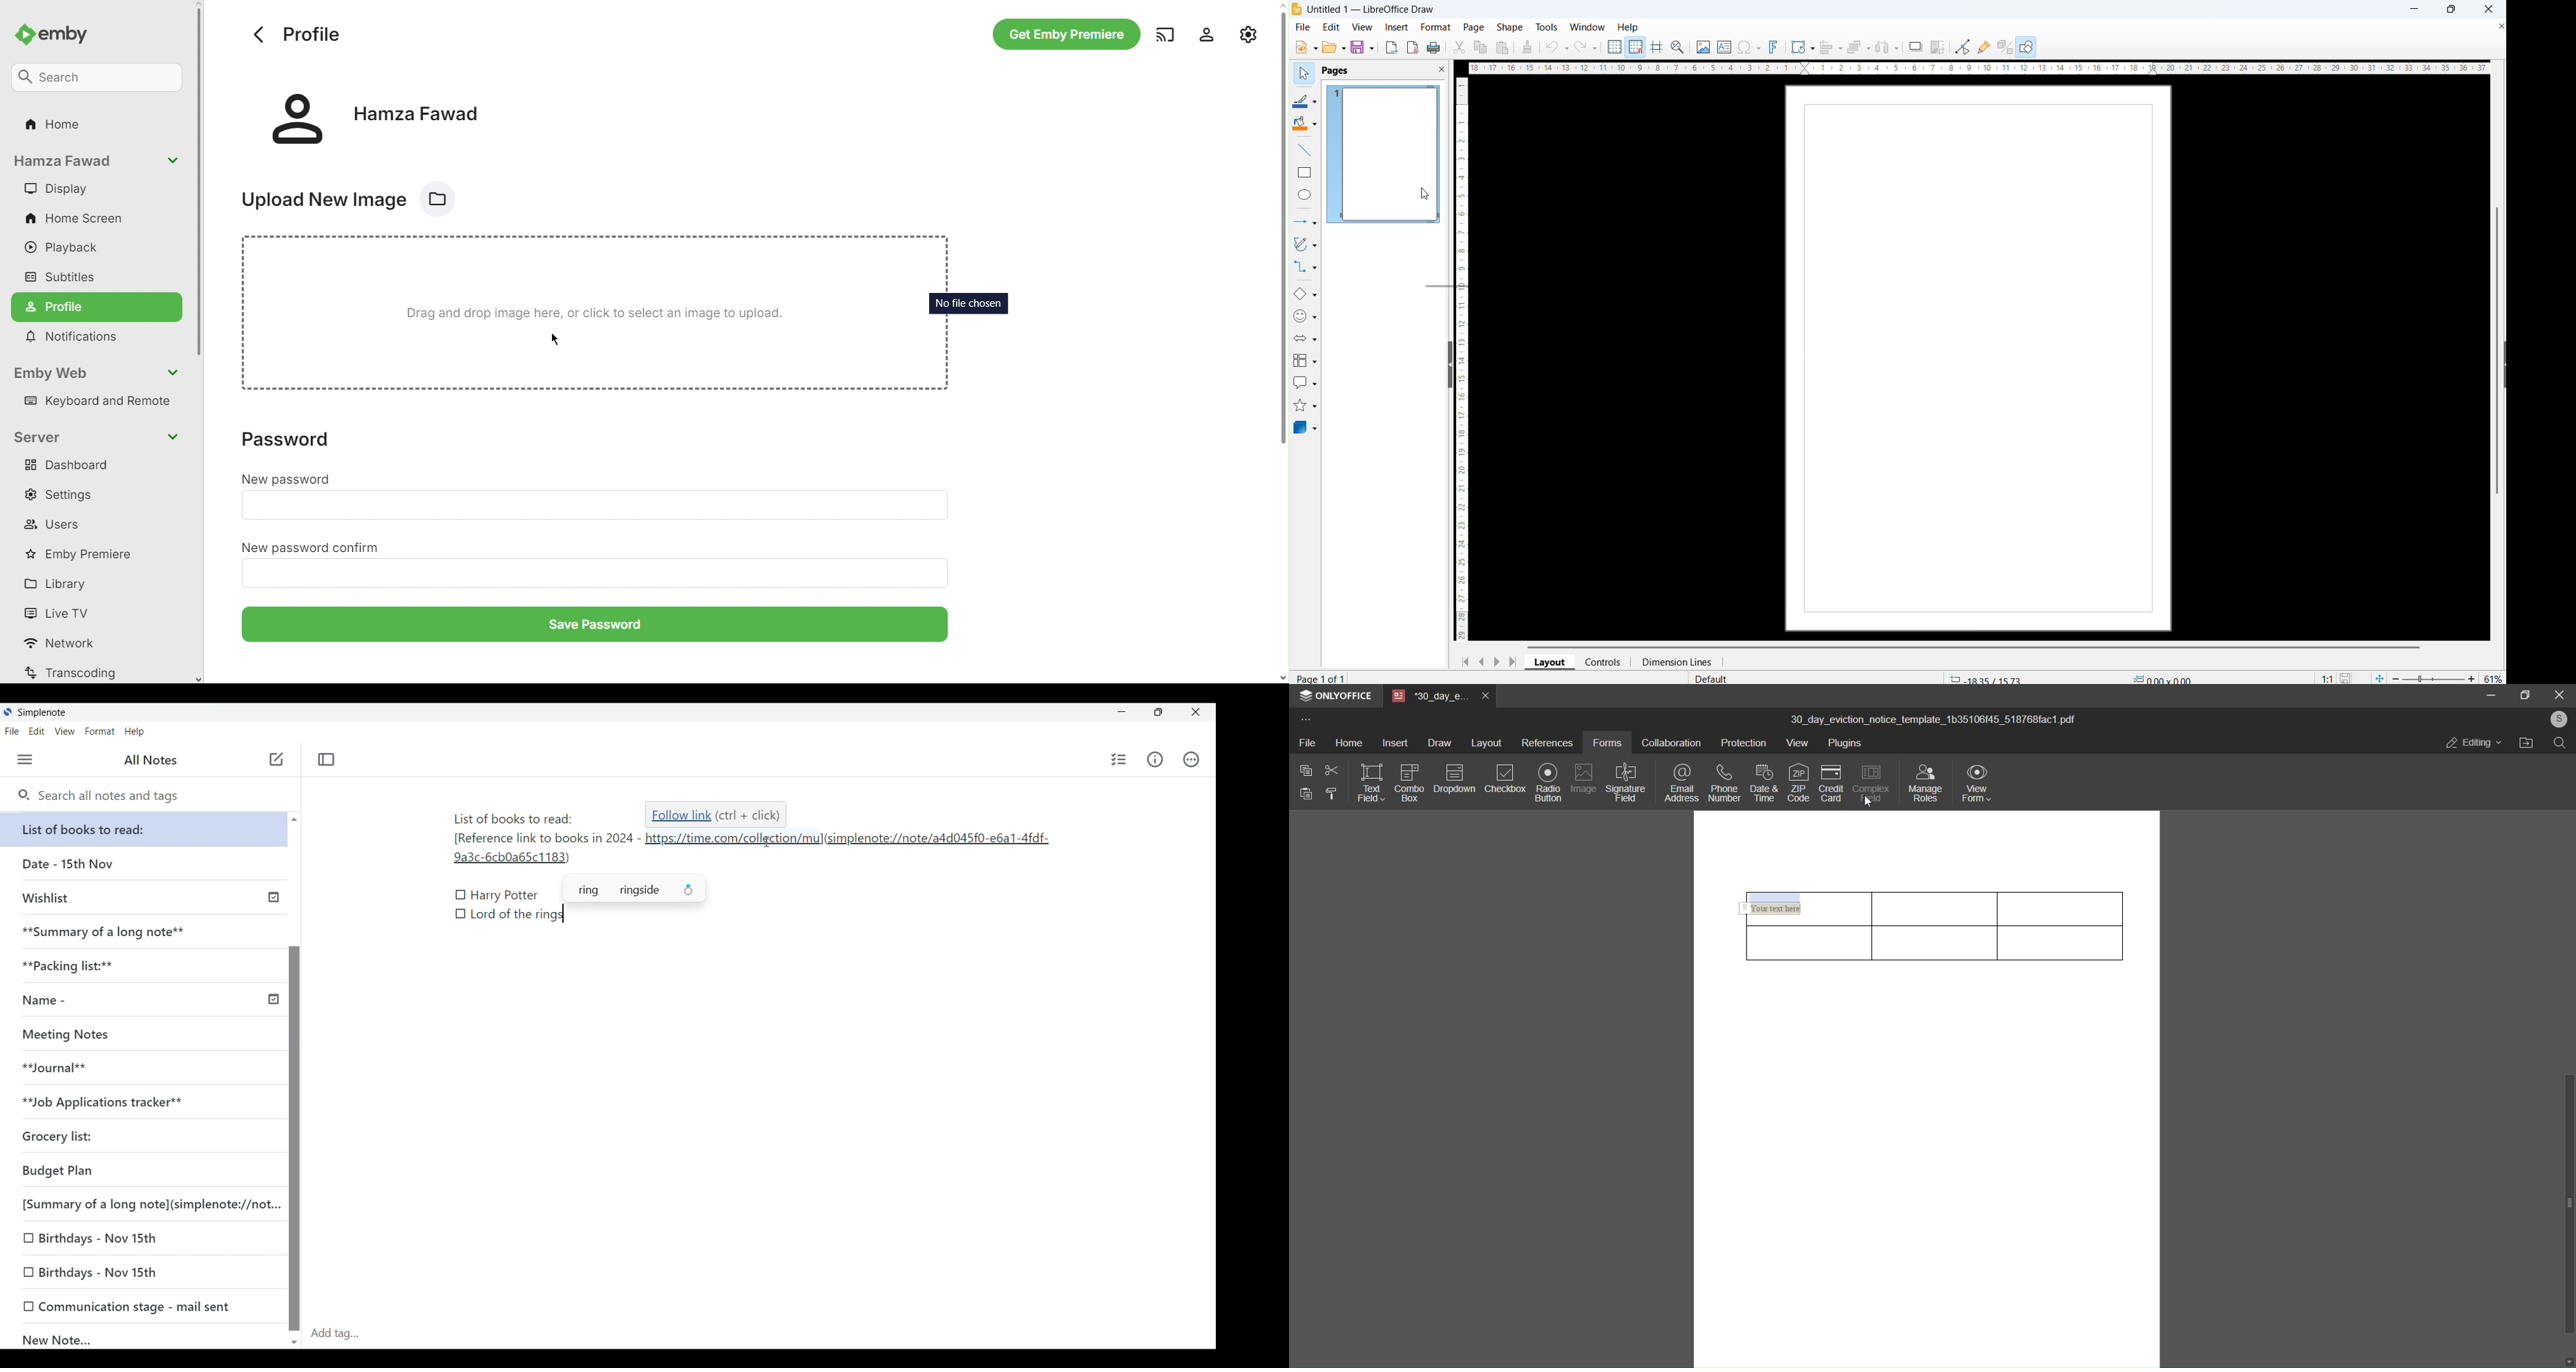 The width and height of the screenshot is (2576, 1372). What do you see at coordinates (2005, 46) in the screenshot?
I see `toggle extrusion` at bounding box center [2005, 46].